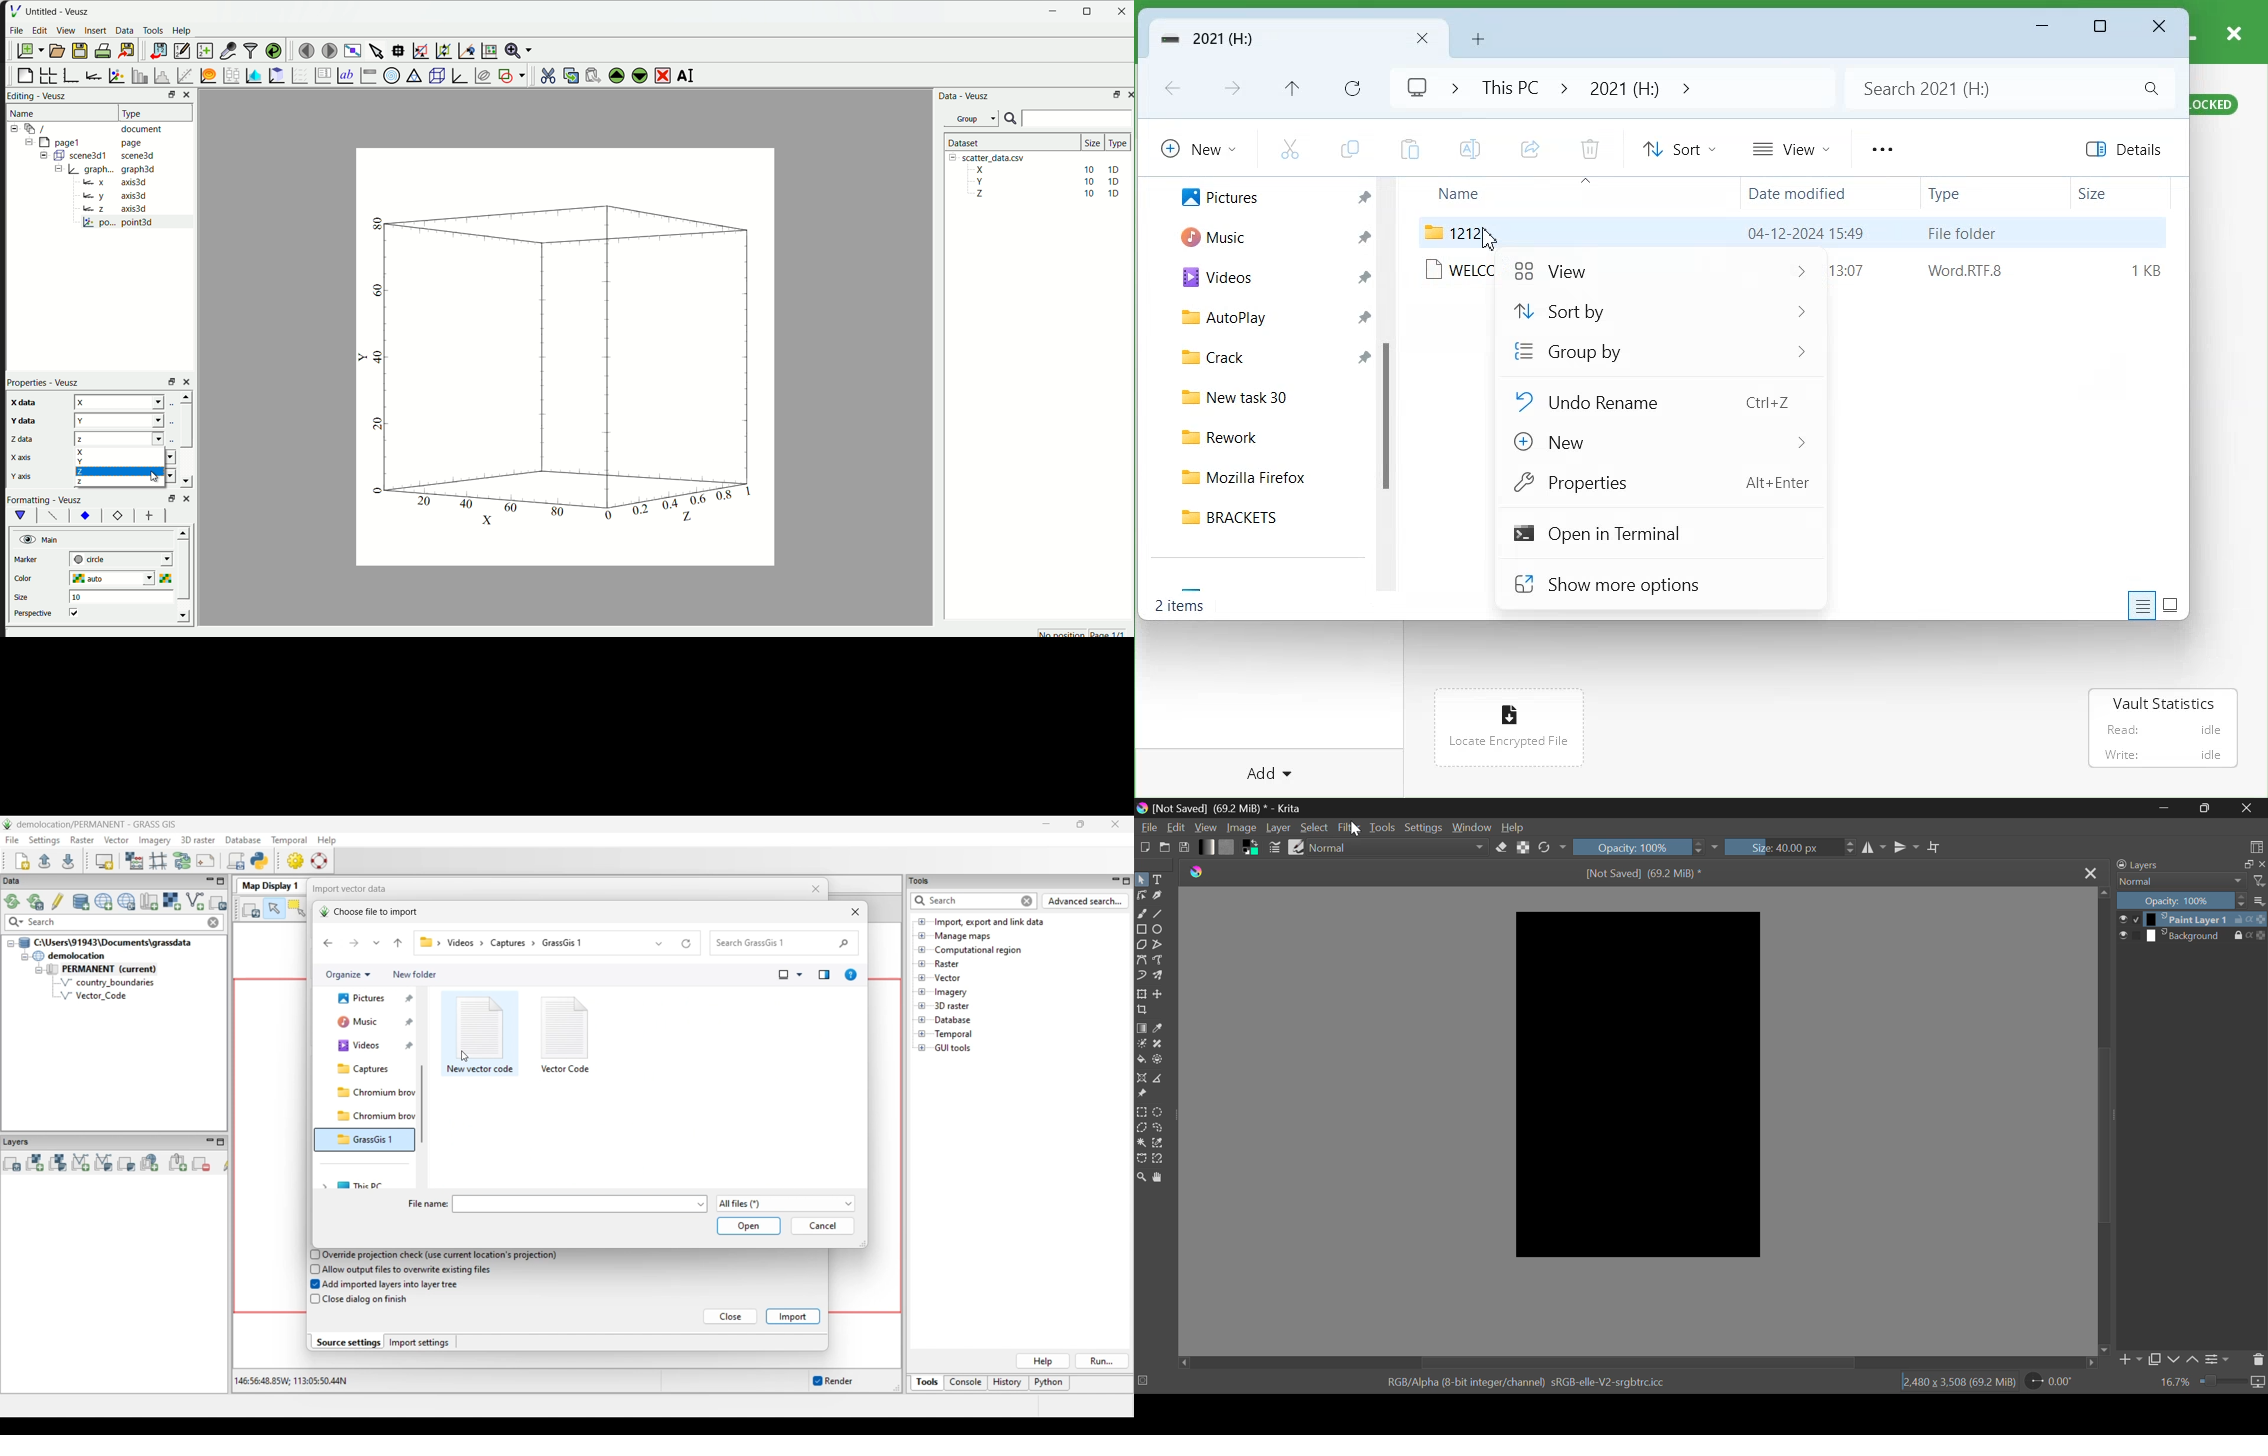 The height and width of the screenshot is (1456, 2268). What do you see at coordinates (1159, 1059) in the screenshot?
I see `Fill and Enclose` at bounding box center [1159, 1059].